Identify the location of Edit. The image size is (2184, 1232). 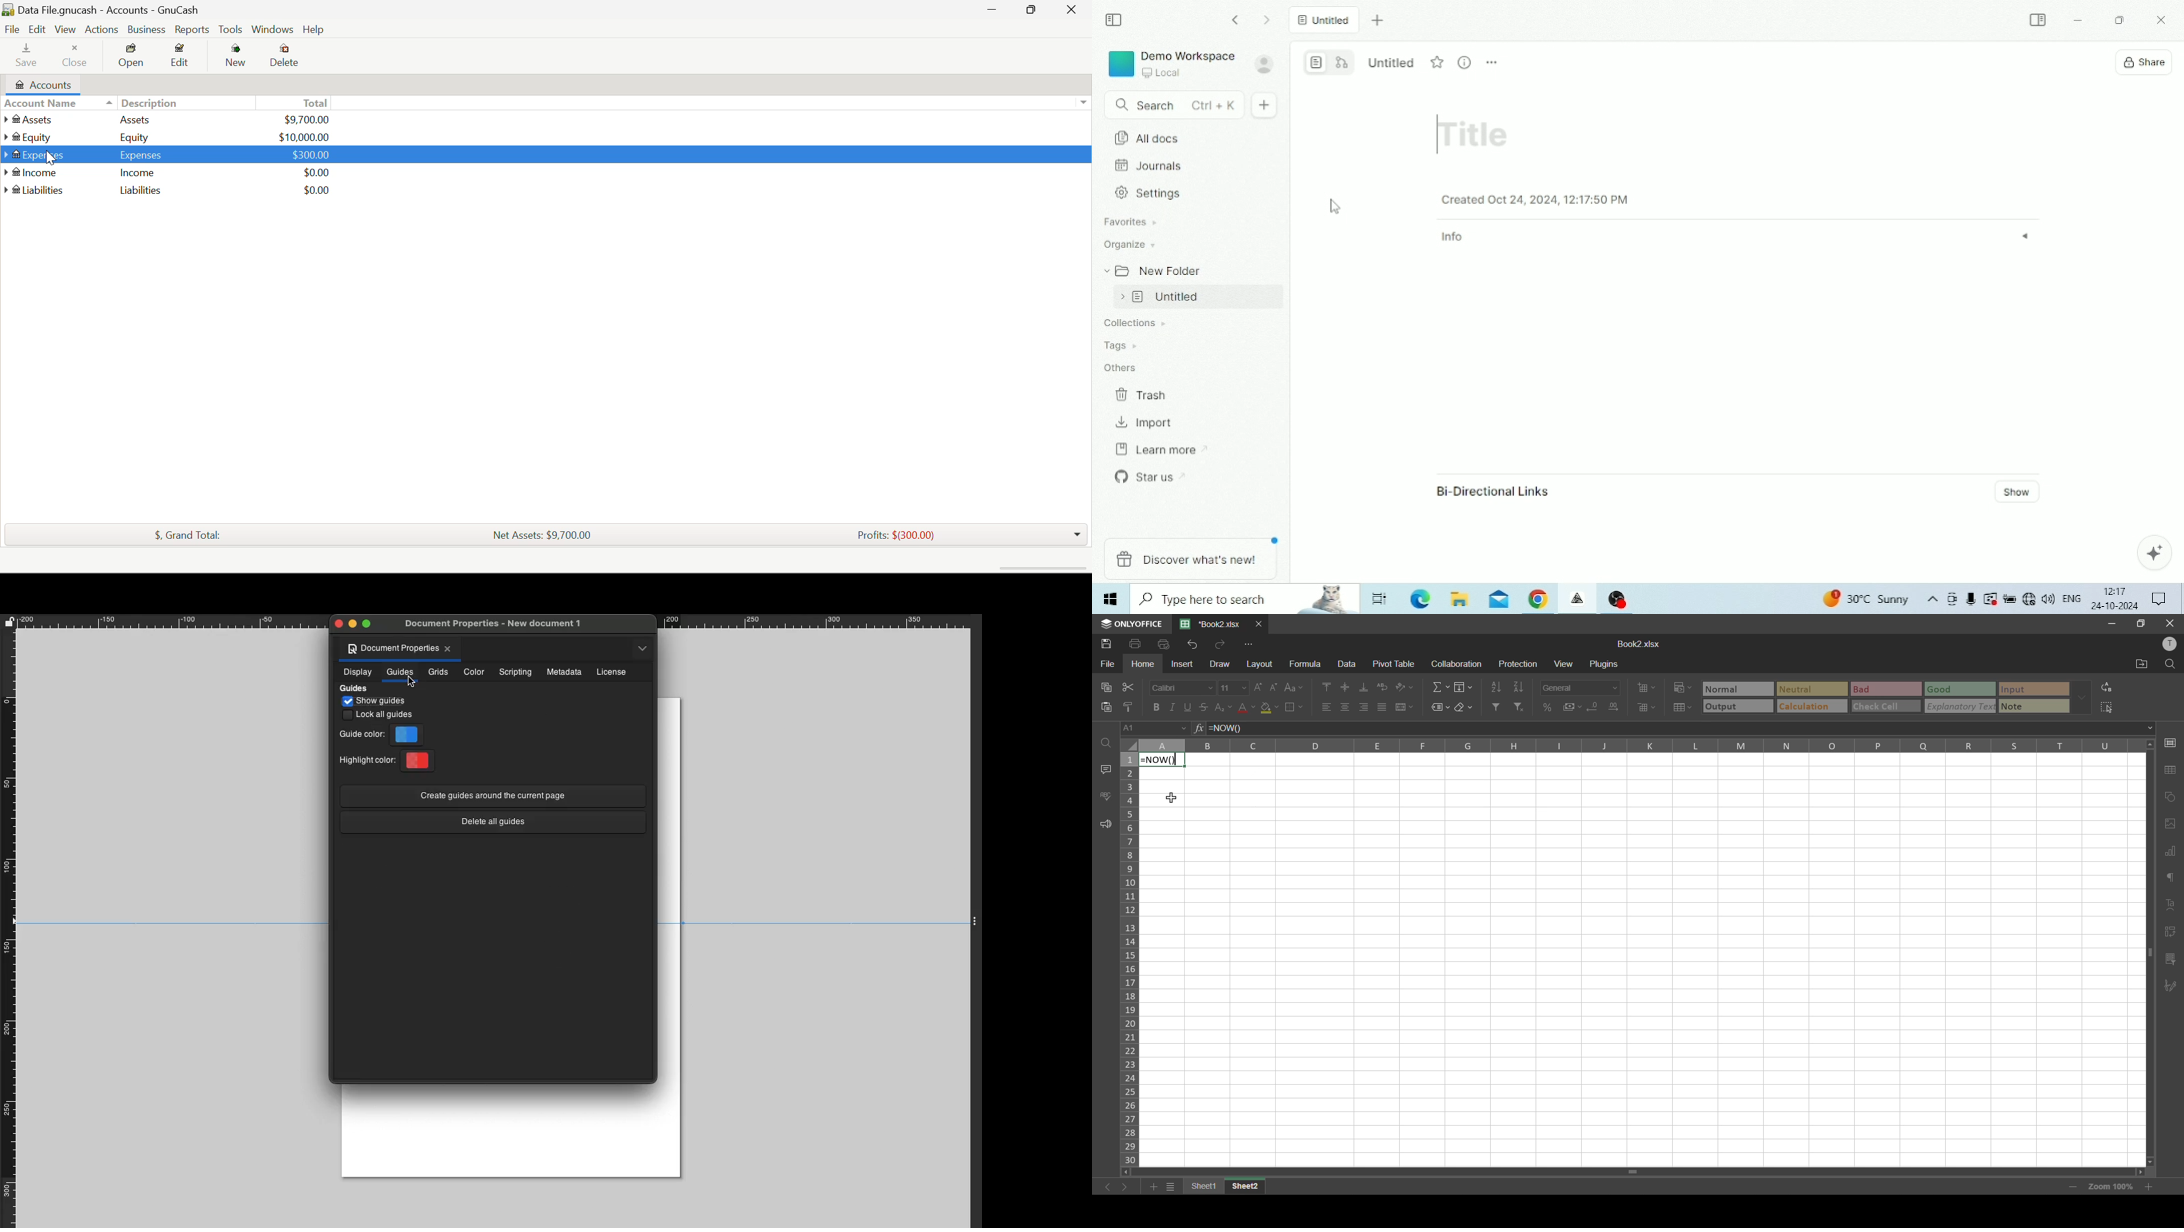
(181, 57).